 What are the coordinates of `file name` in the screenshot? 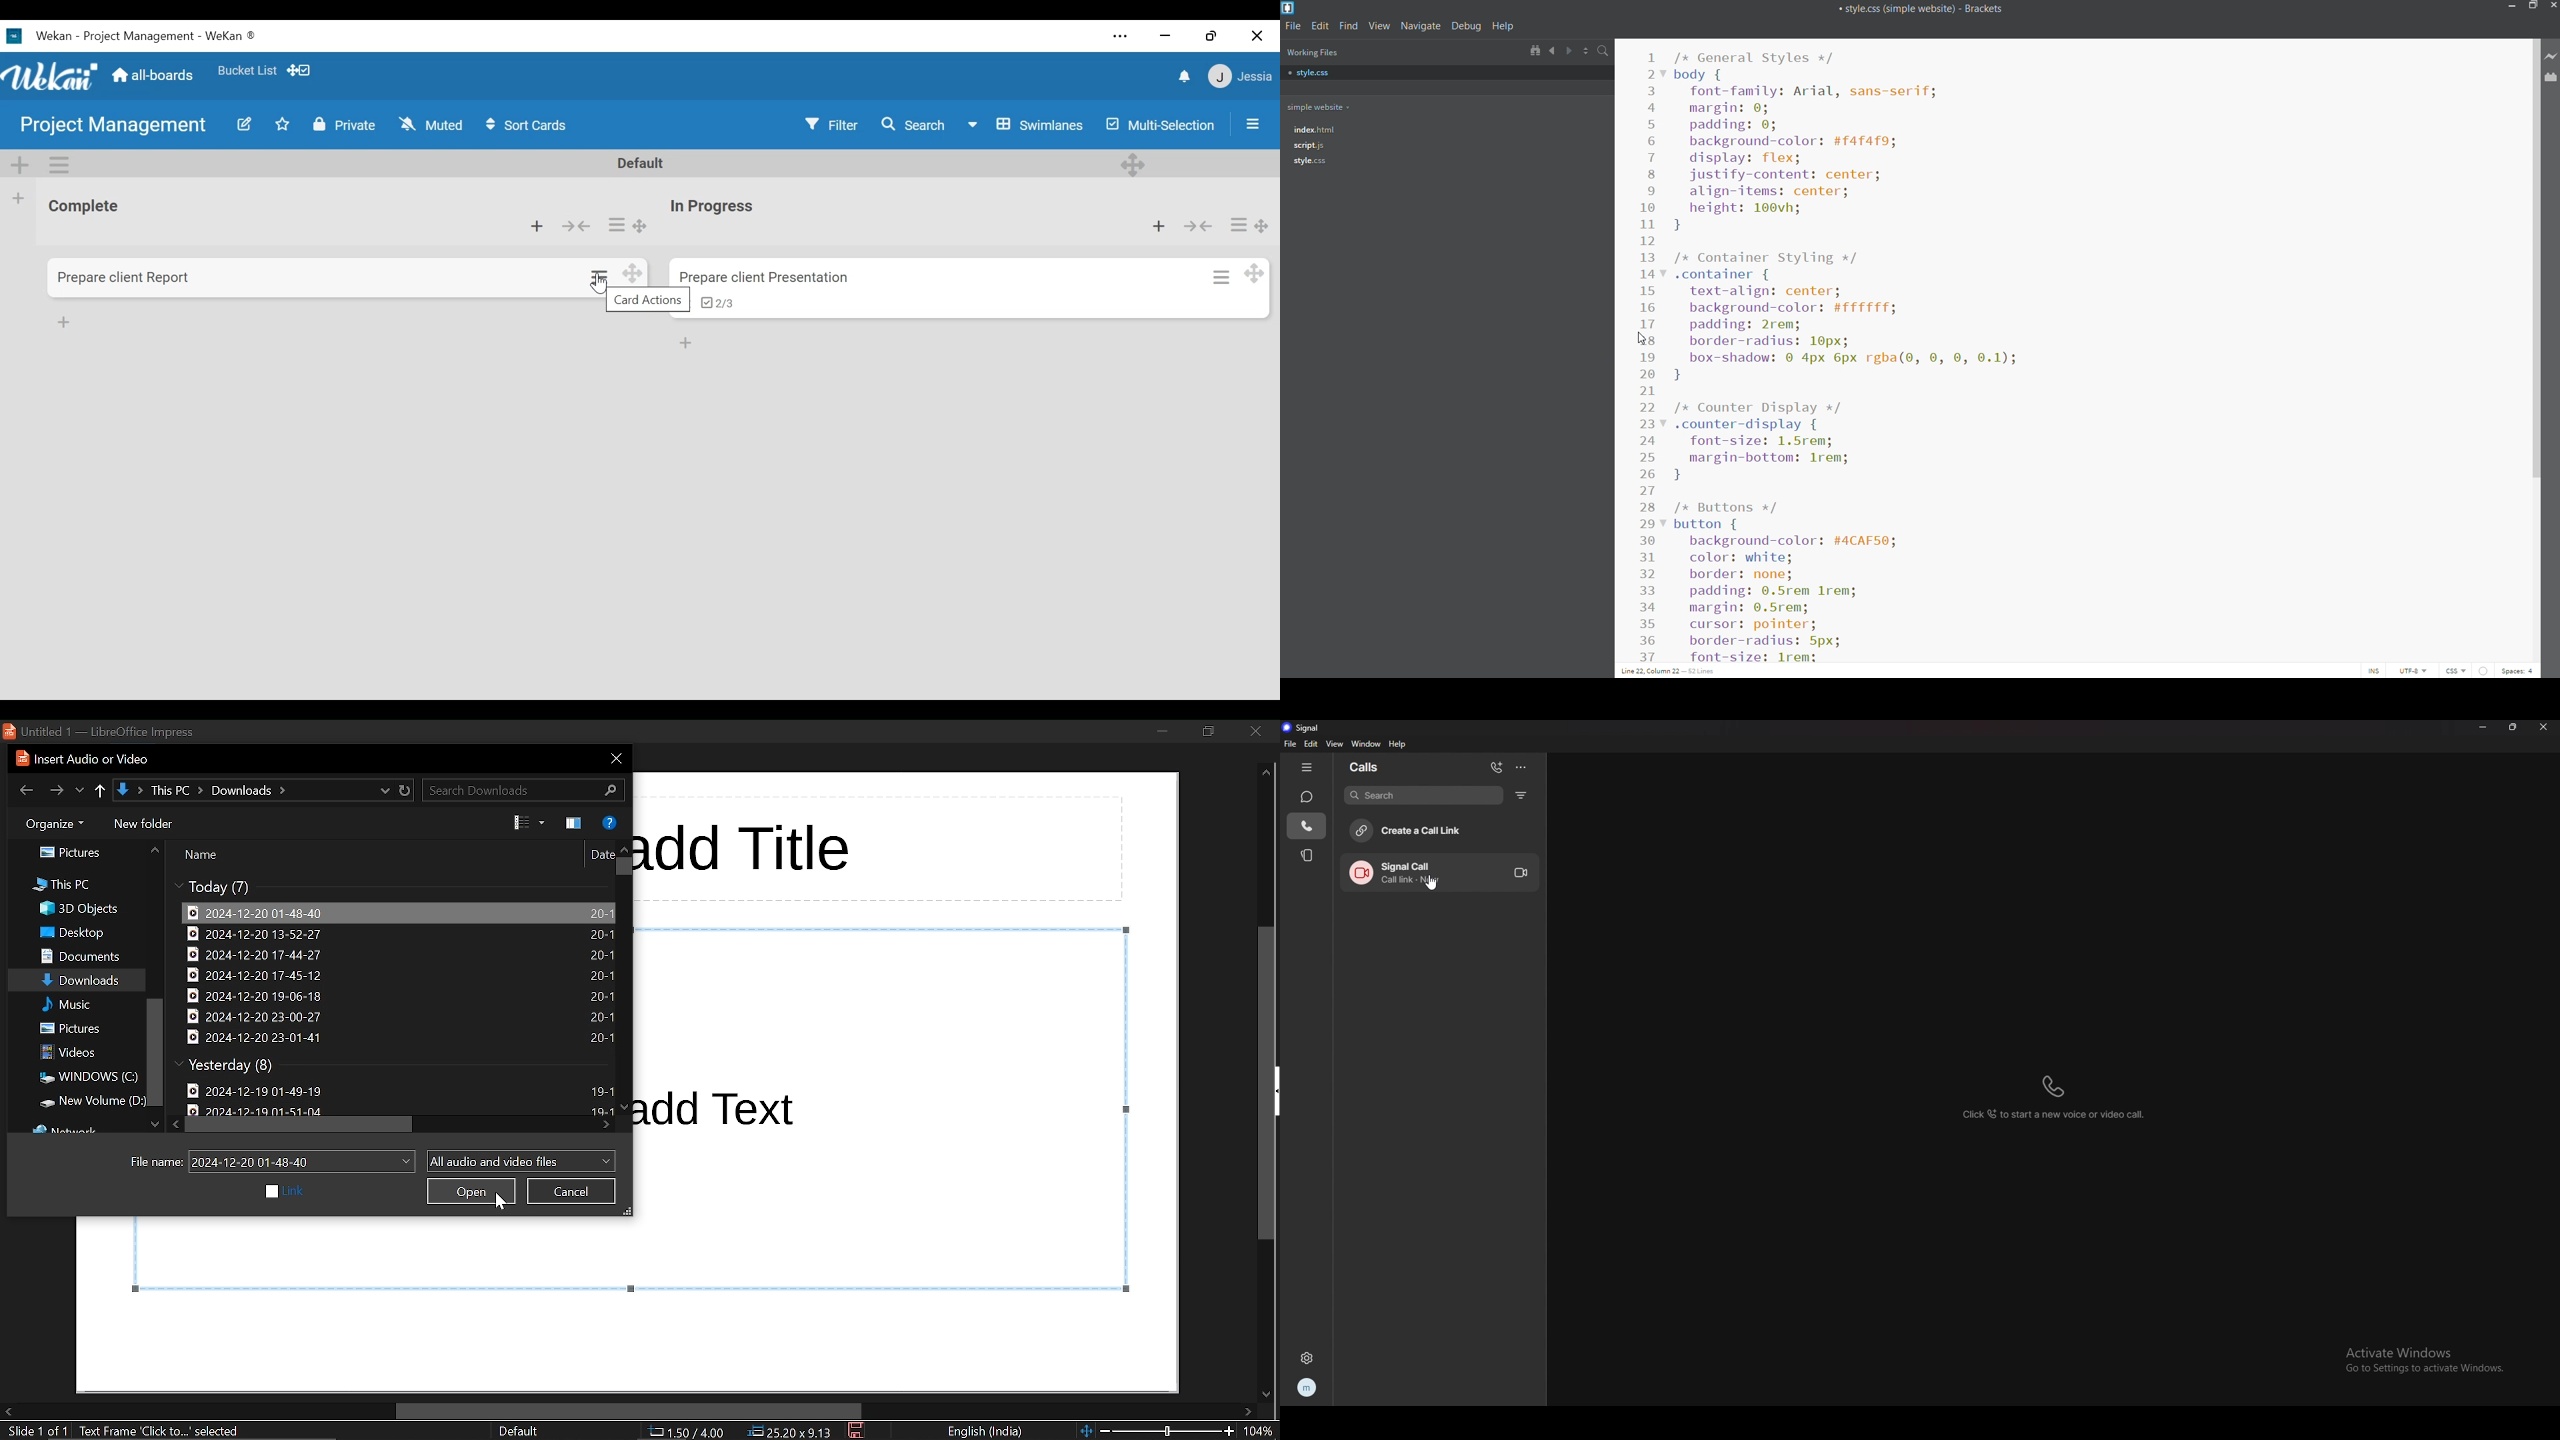 It's located at (154, 1162).